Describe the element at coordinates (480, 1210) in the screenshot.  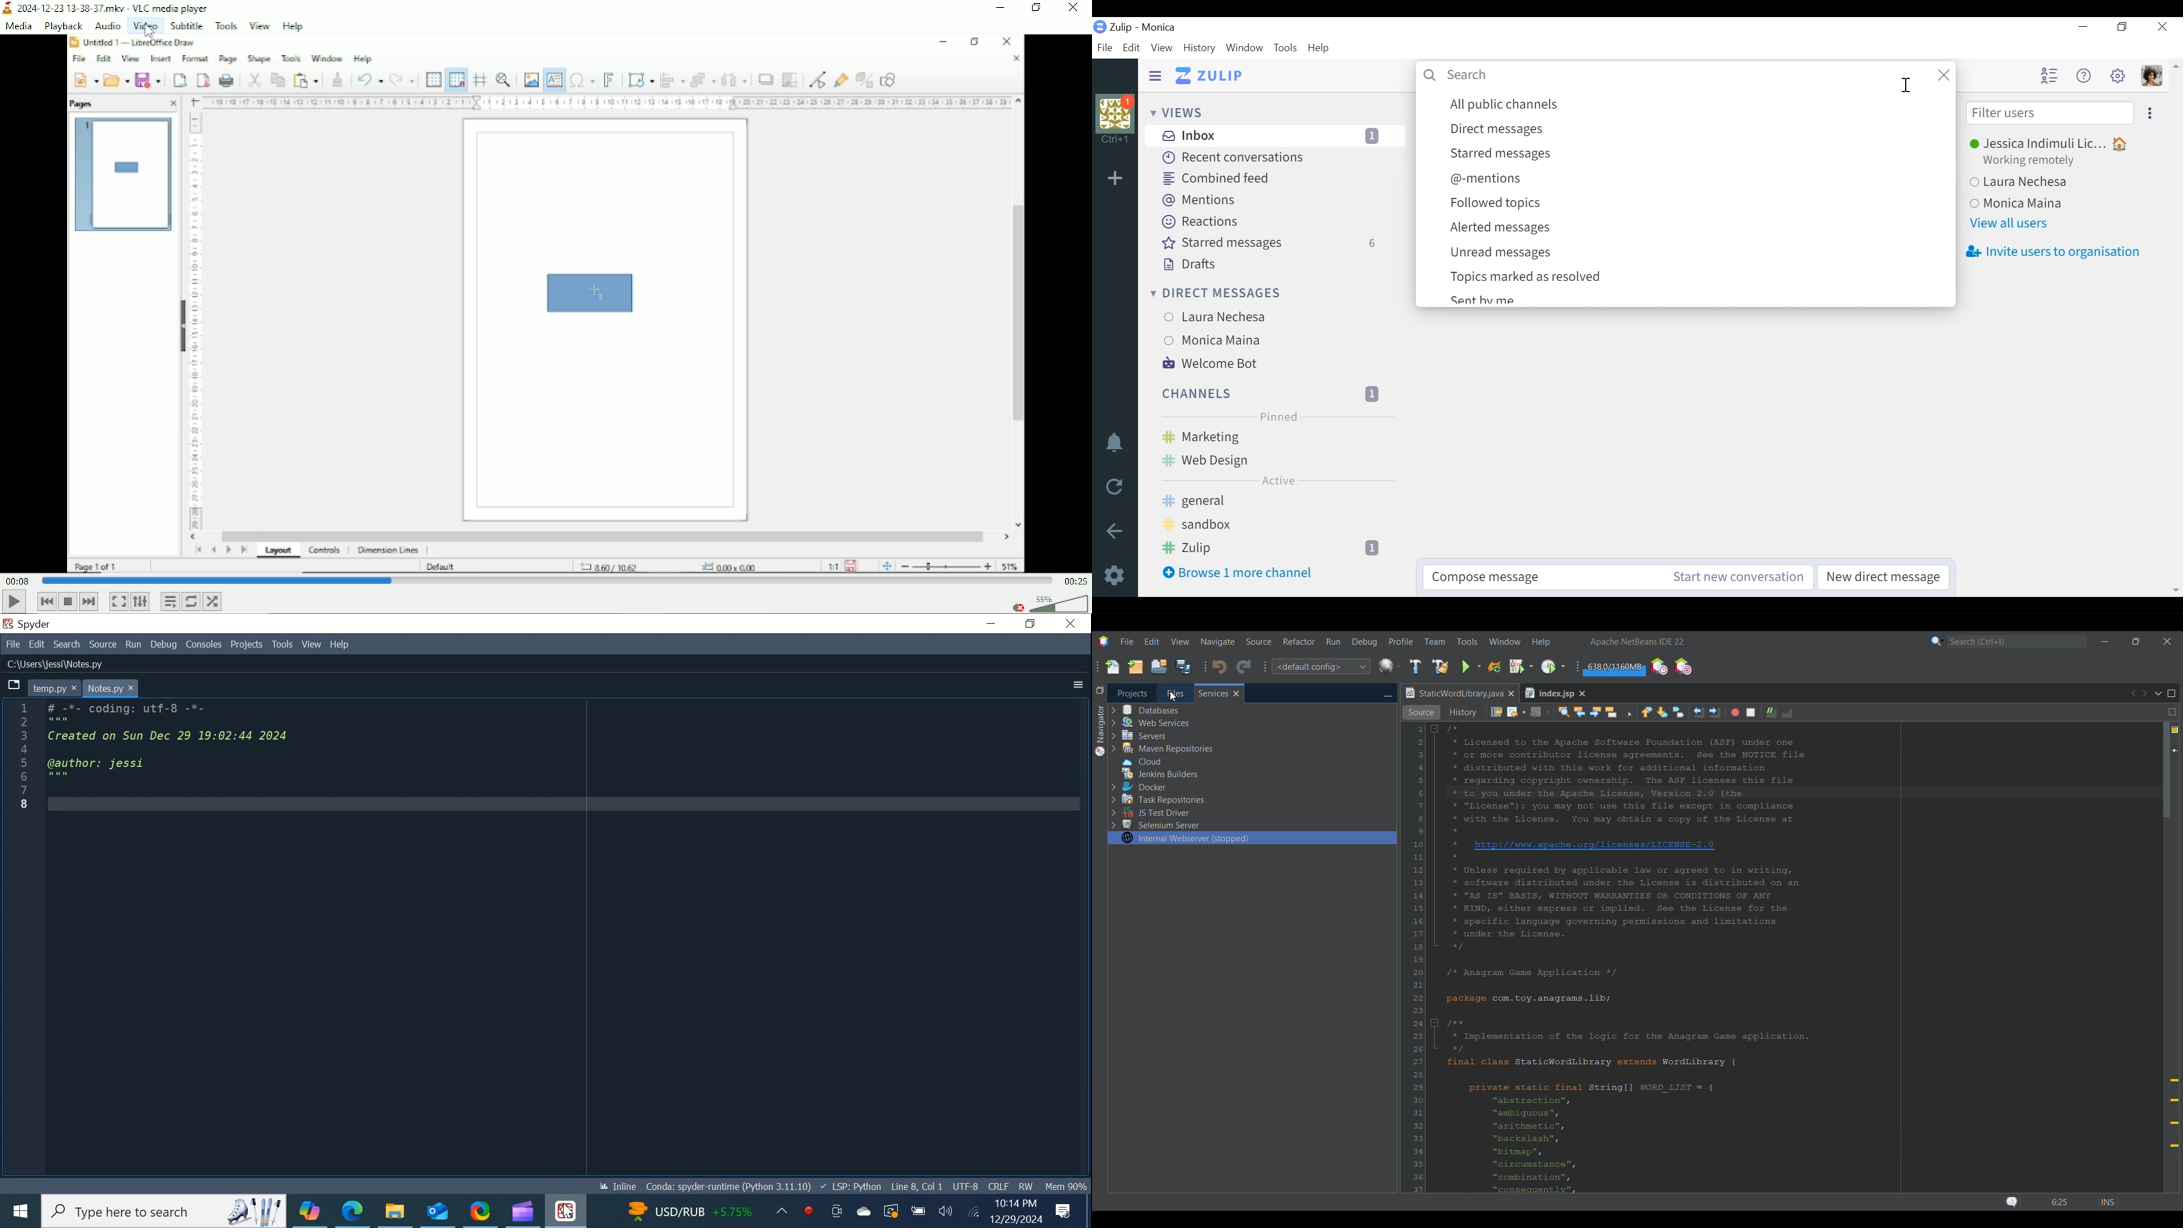
I see `ShareX` at that location.